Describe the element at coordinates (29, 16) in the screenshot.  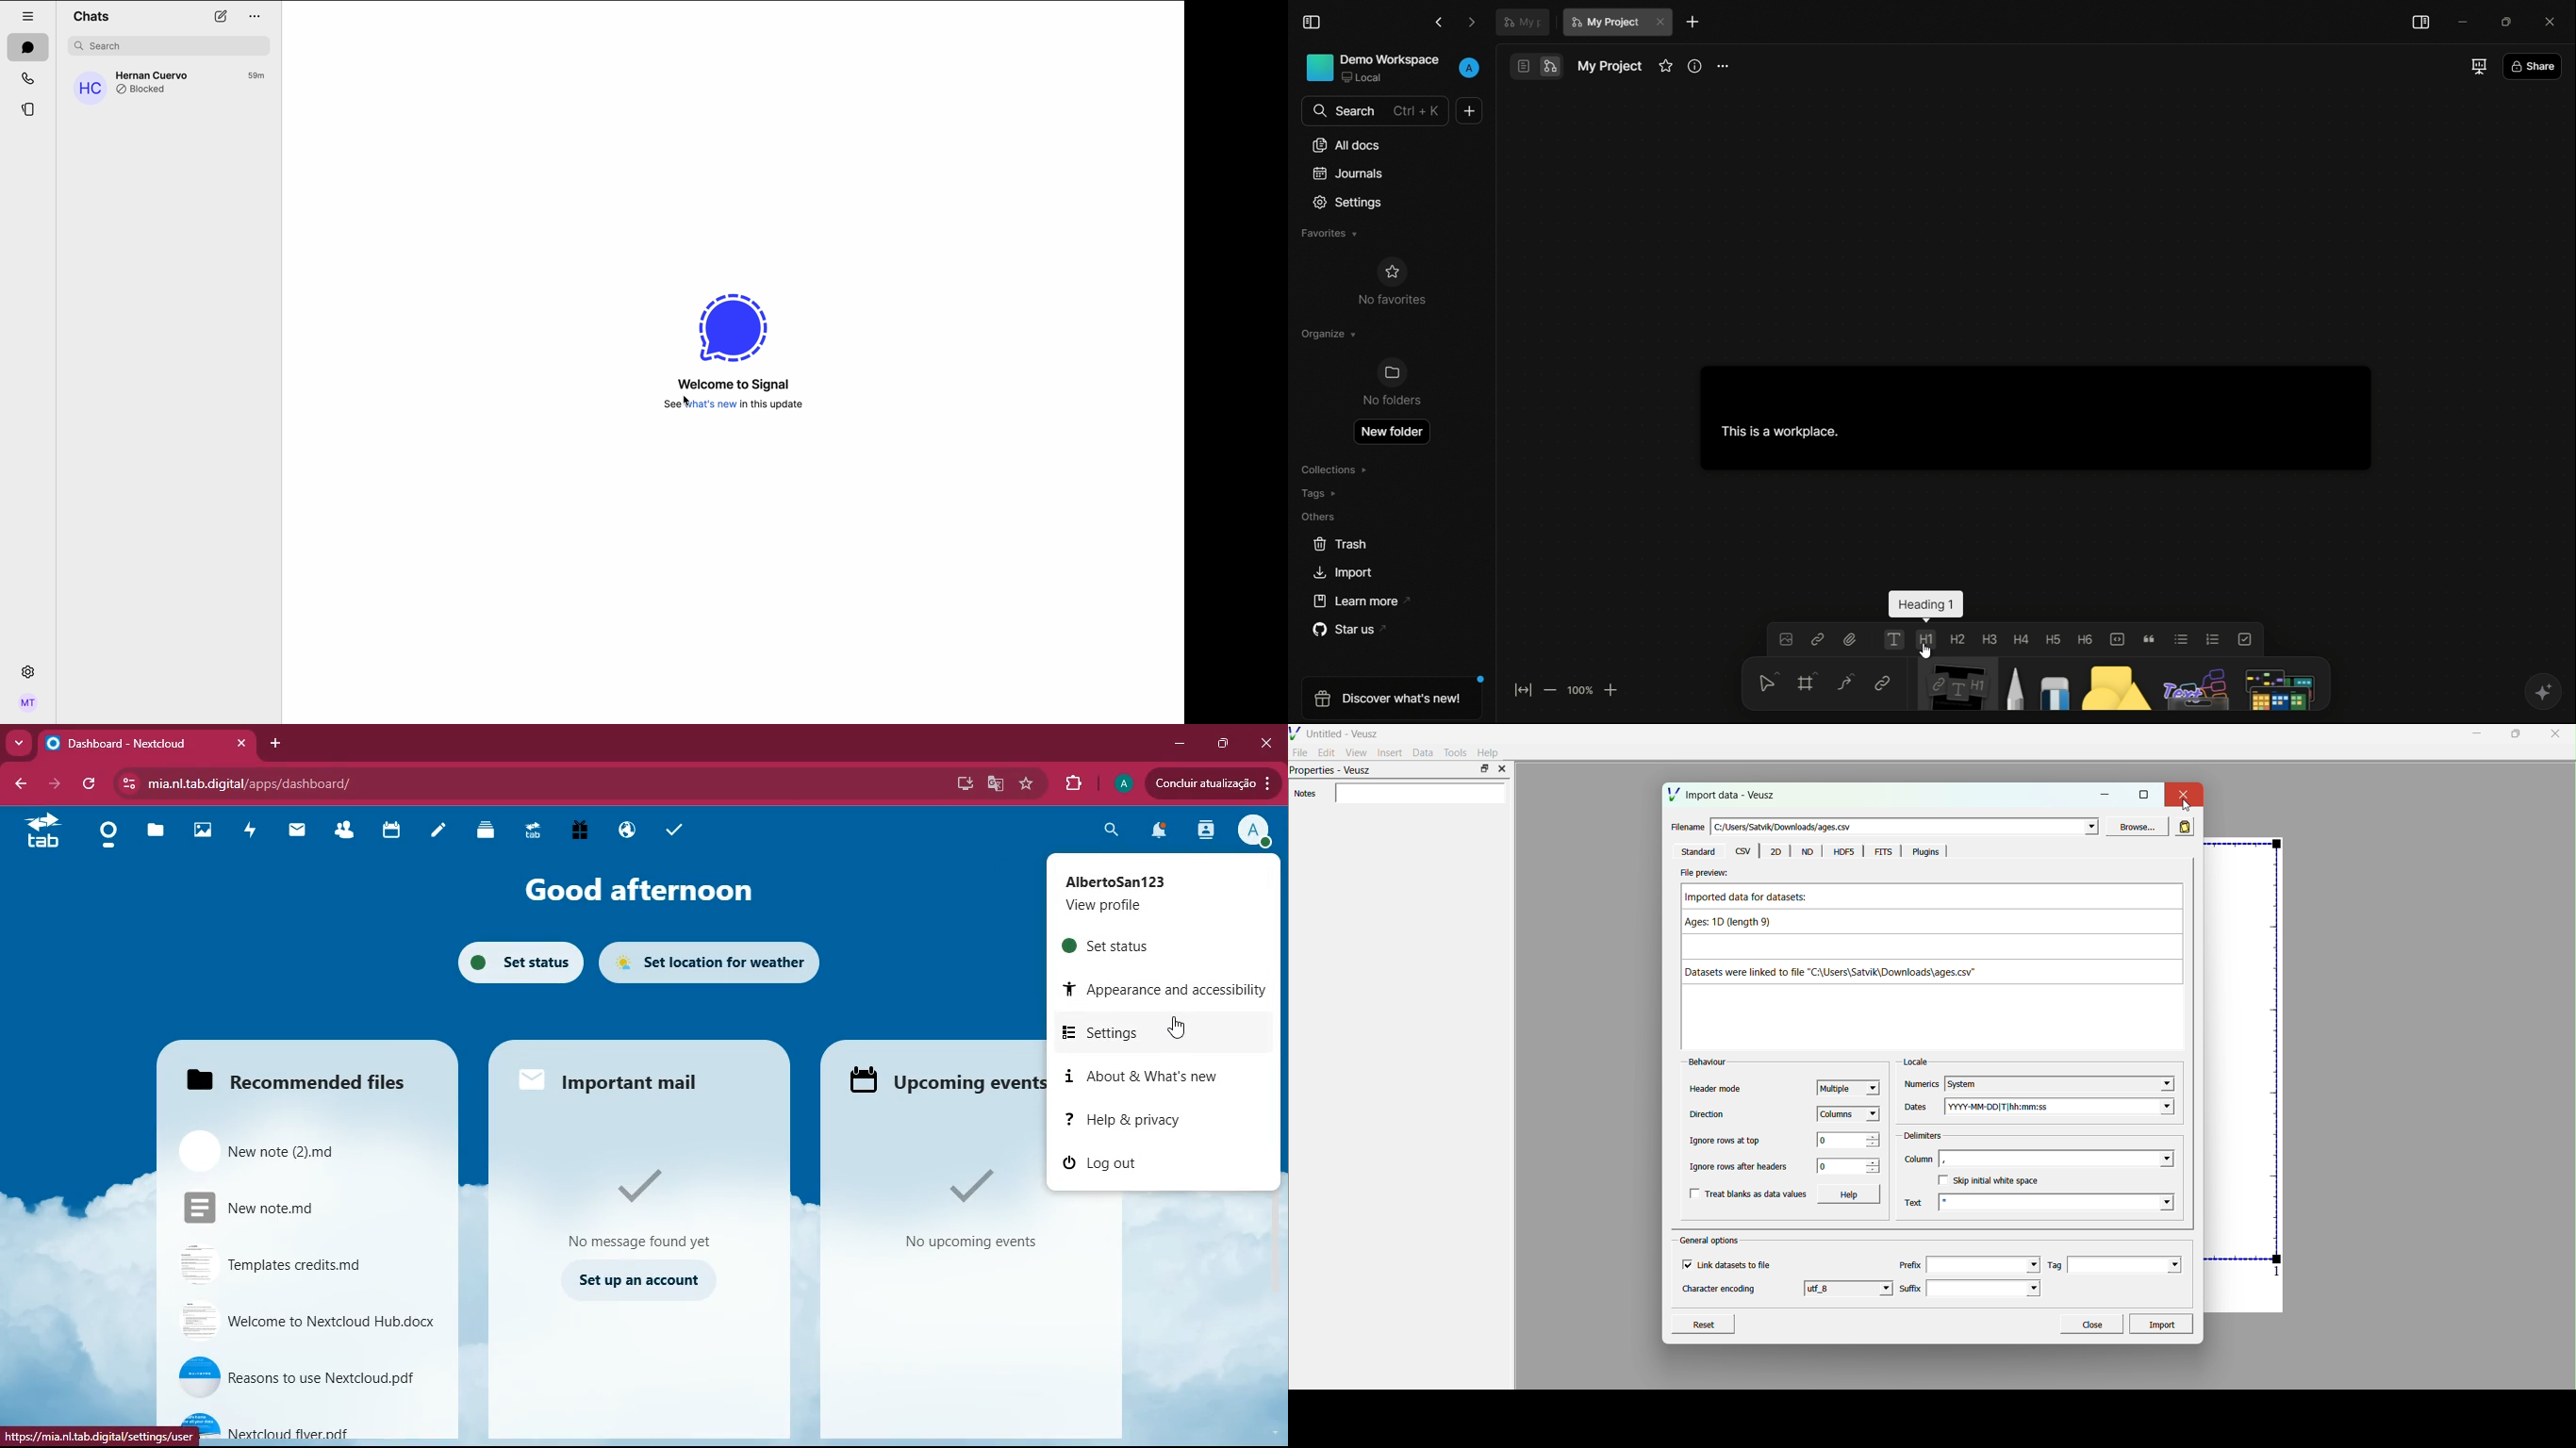
I see `hide tab` at that location.